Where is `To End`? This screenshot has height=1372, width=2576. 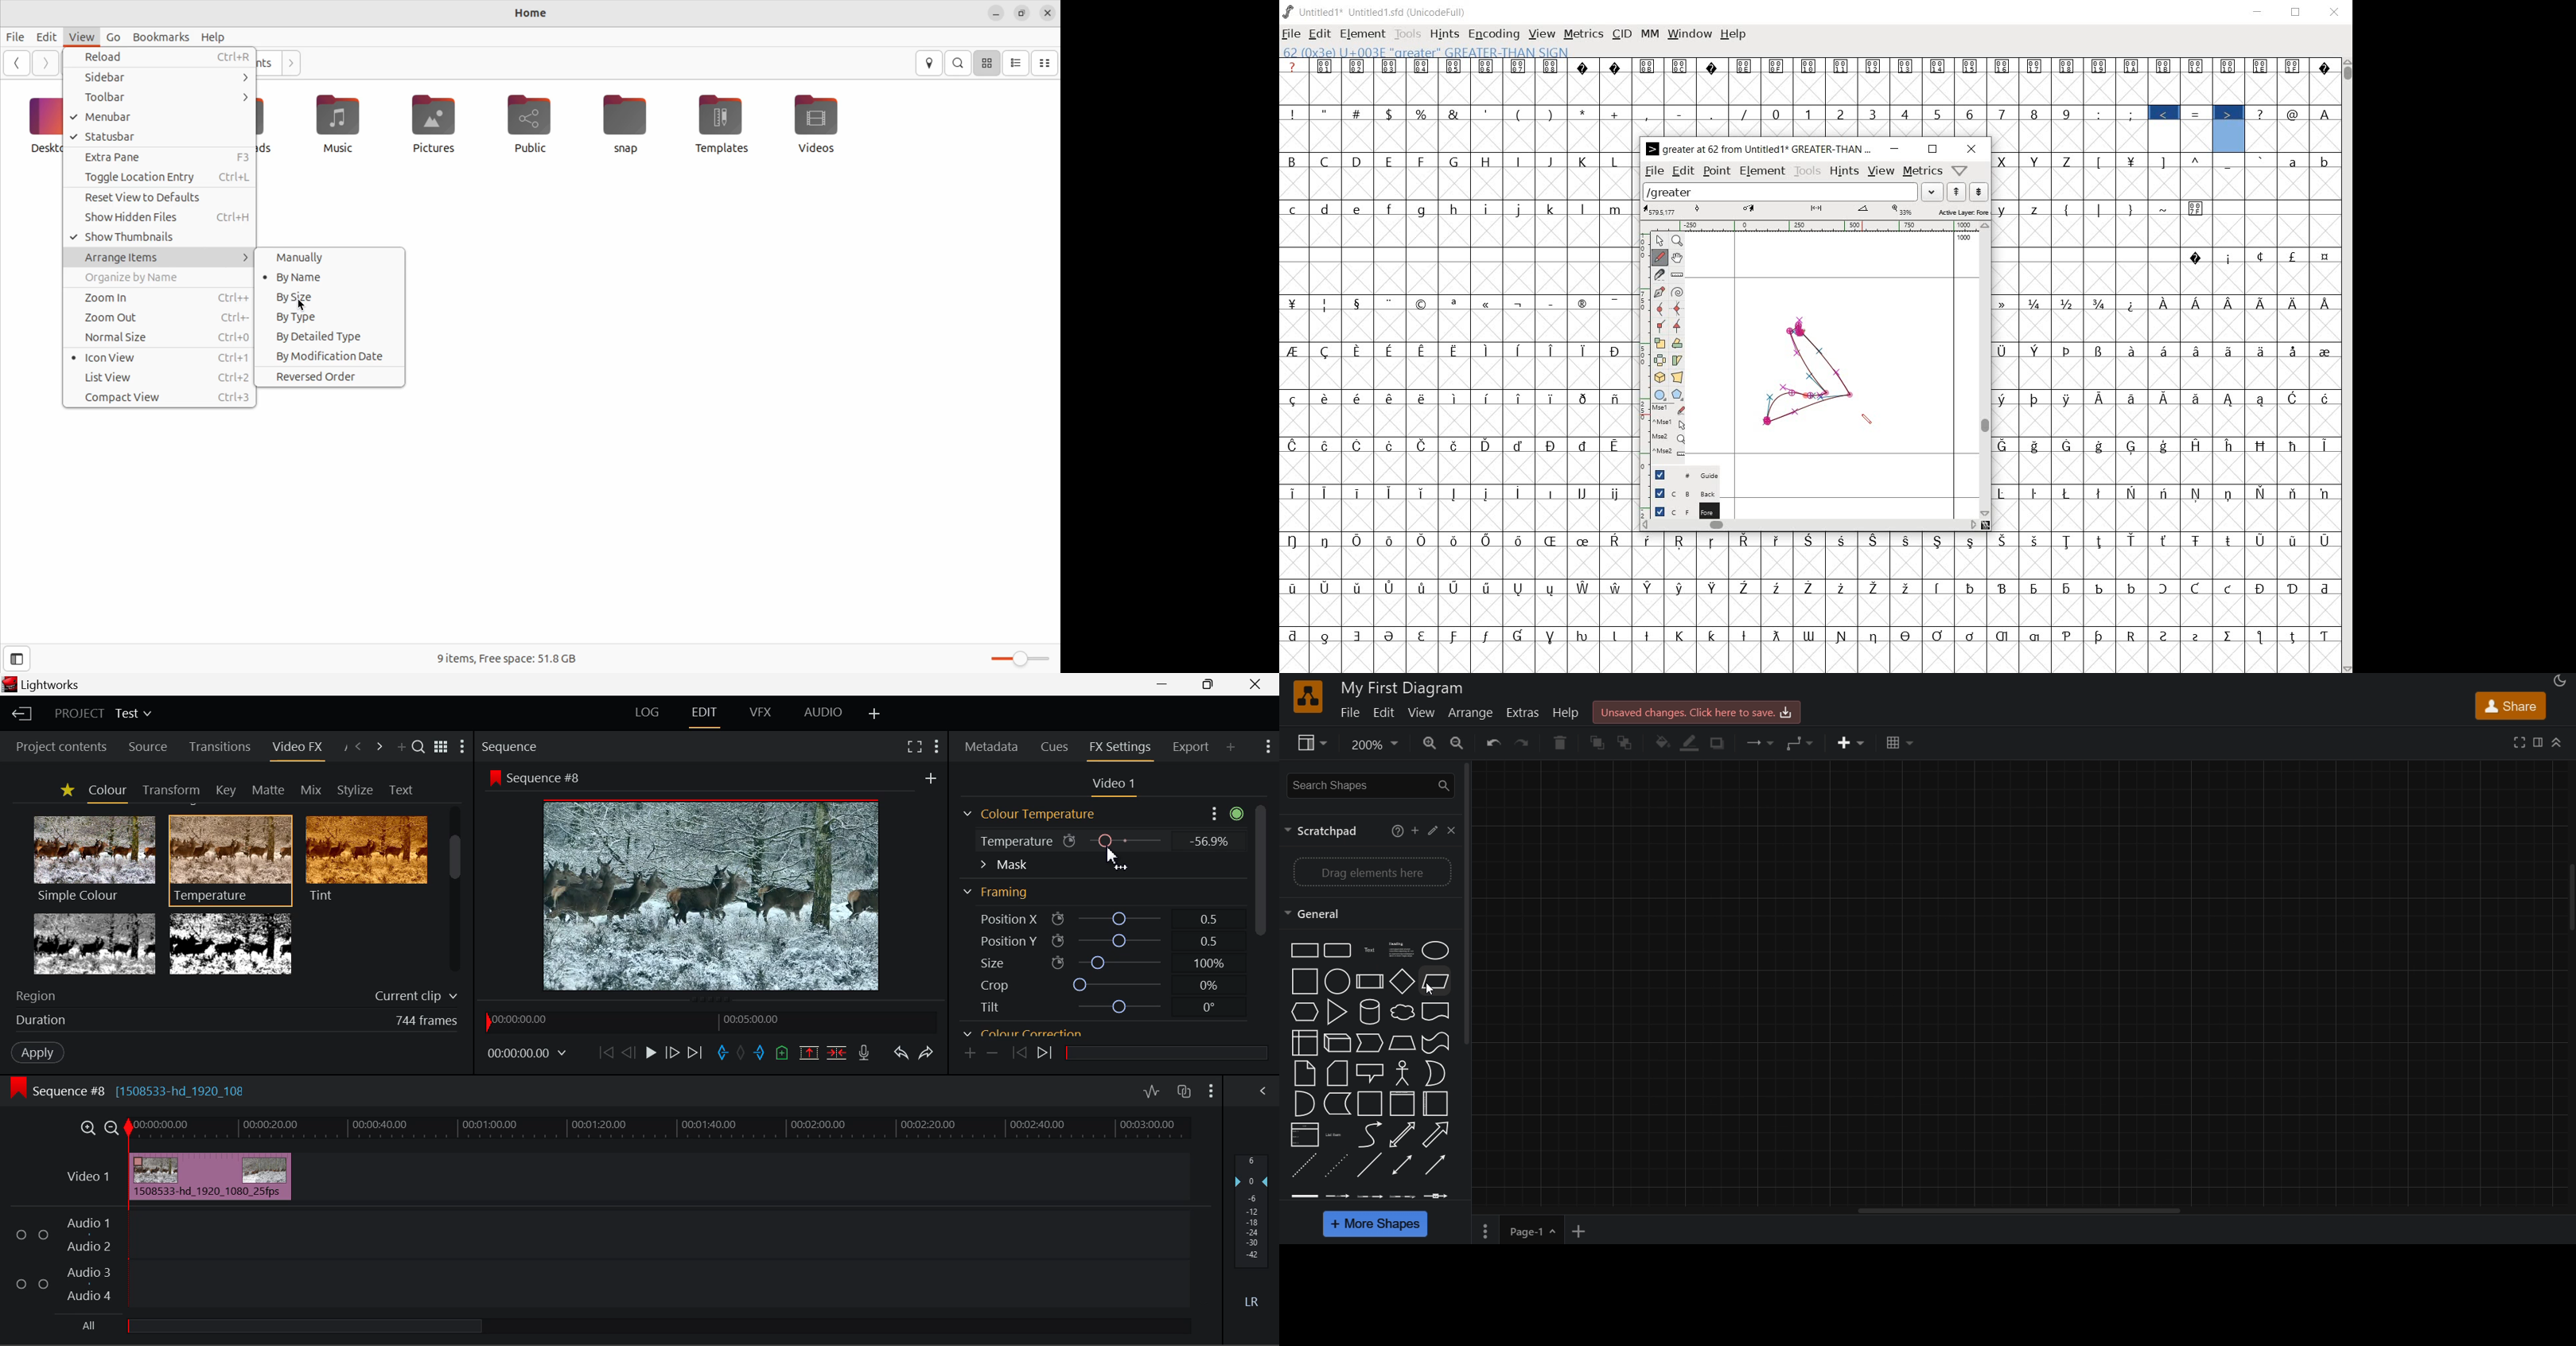 To End is located at coordinates (698, 1053).